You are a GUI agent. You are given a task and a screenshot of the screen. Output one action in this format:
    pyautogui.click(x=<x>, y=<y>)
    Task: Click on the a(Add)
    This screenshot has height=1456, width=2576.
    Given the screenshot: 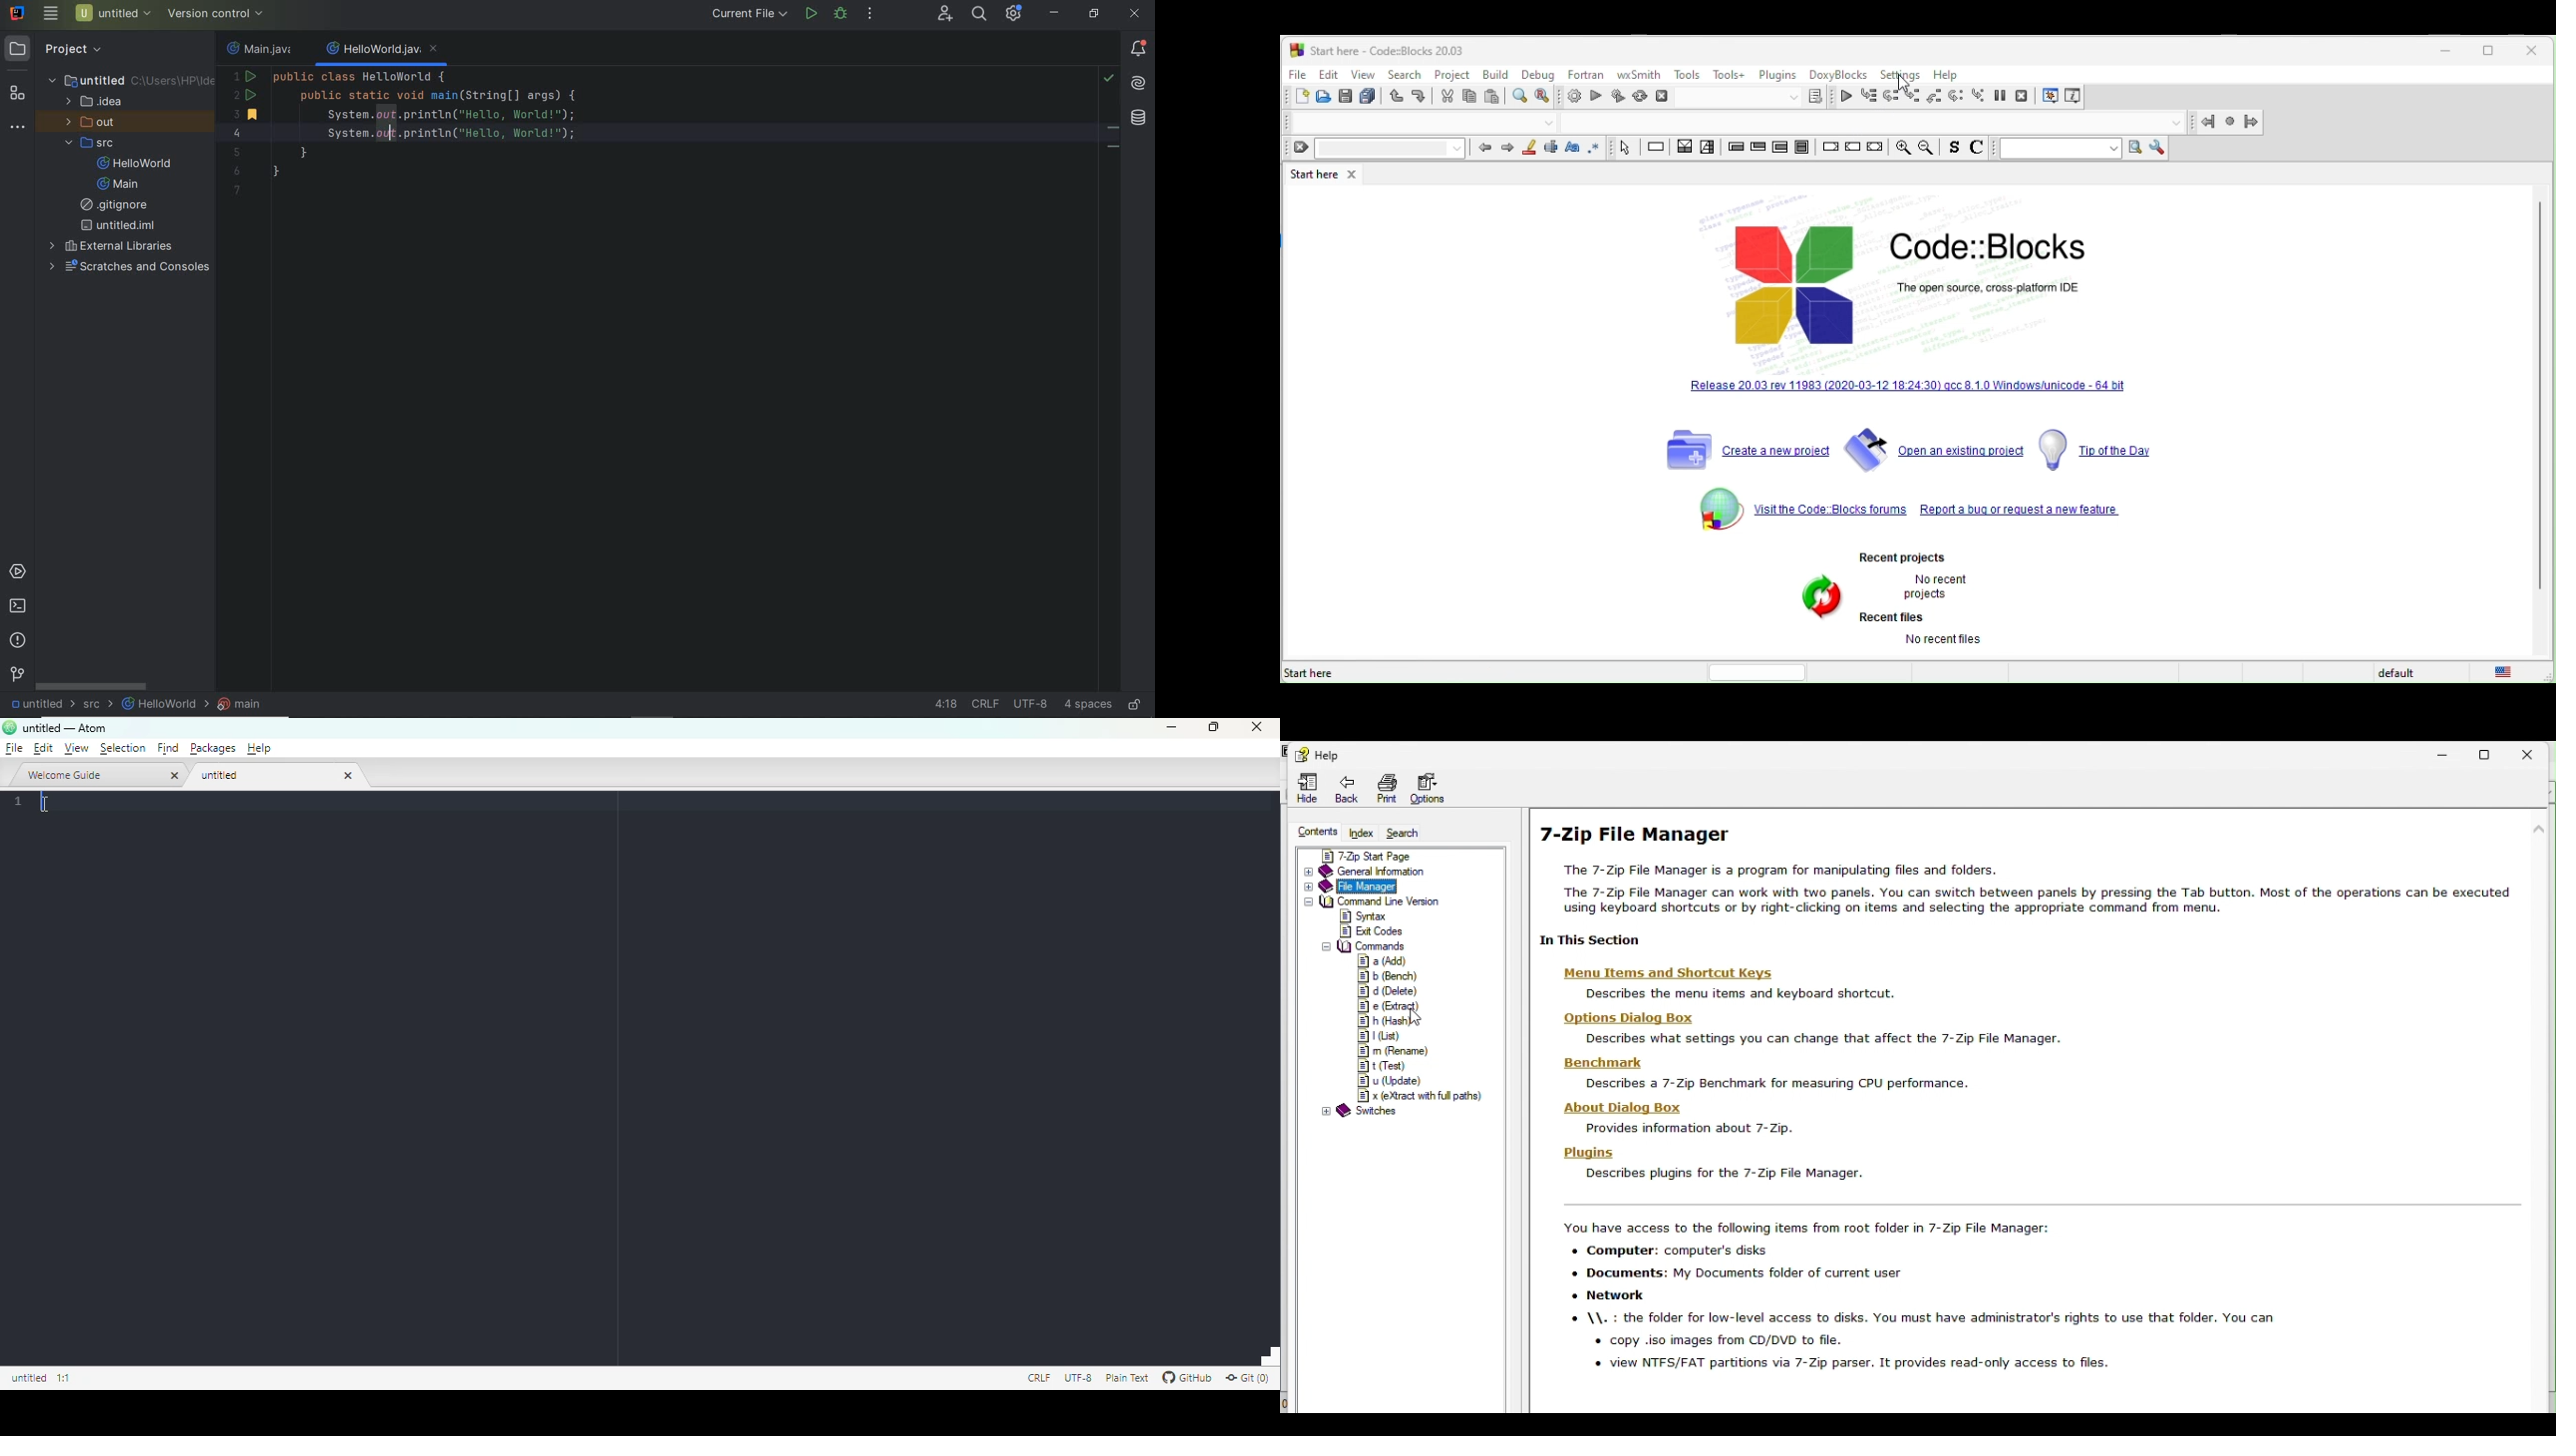 What is the action you would take?
    pyautogui.click(x=1382, y=961)
    